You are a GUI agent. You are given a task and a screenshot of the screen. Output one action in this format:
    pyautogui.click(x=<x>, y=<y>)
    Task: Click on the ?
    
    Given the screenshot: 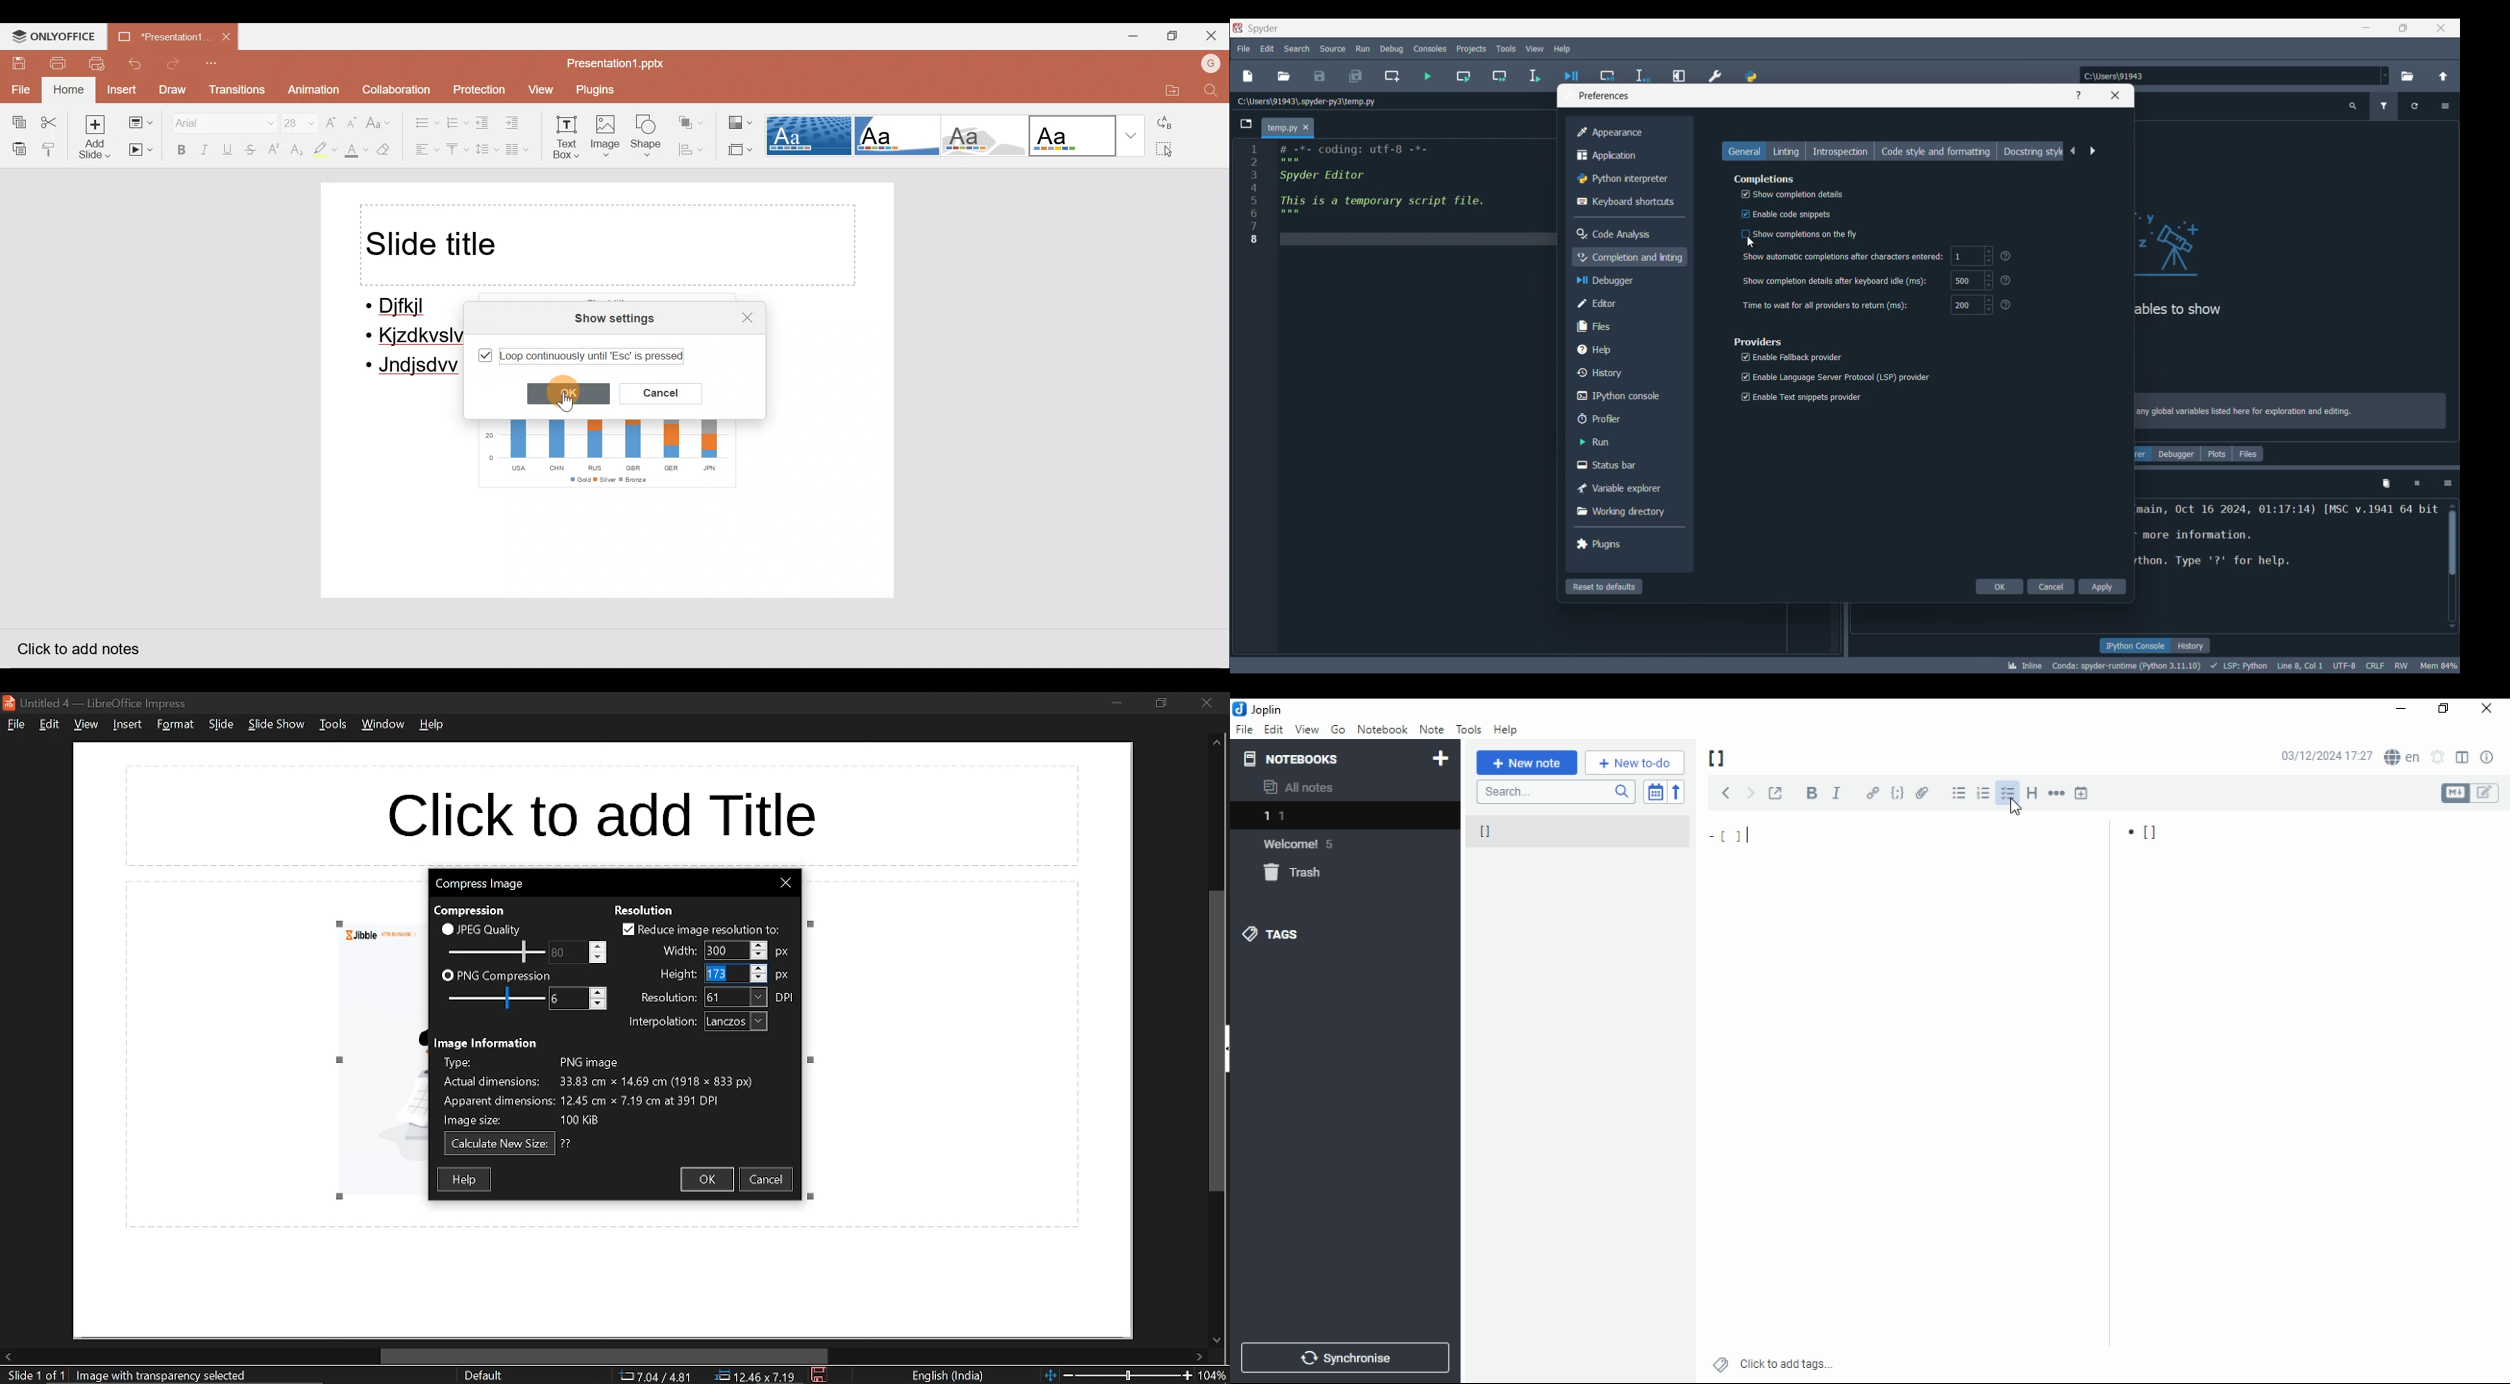 What is the action you would take?
    pyautogui.click(x=2008, y=280)
    